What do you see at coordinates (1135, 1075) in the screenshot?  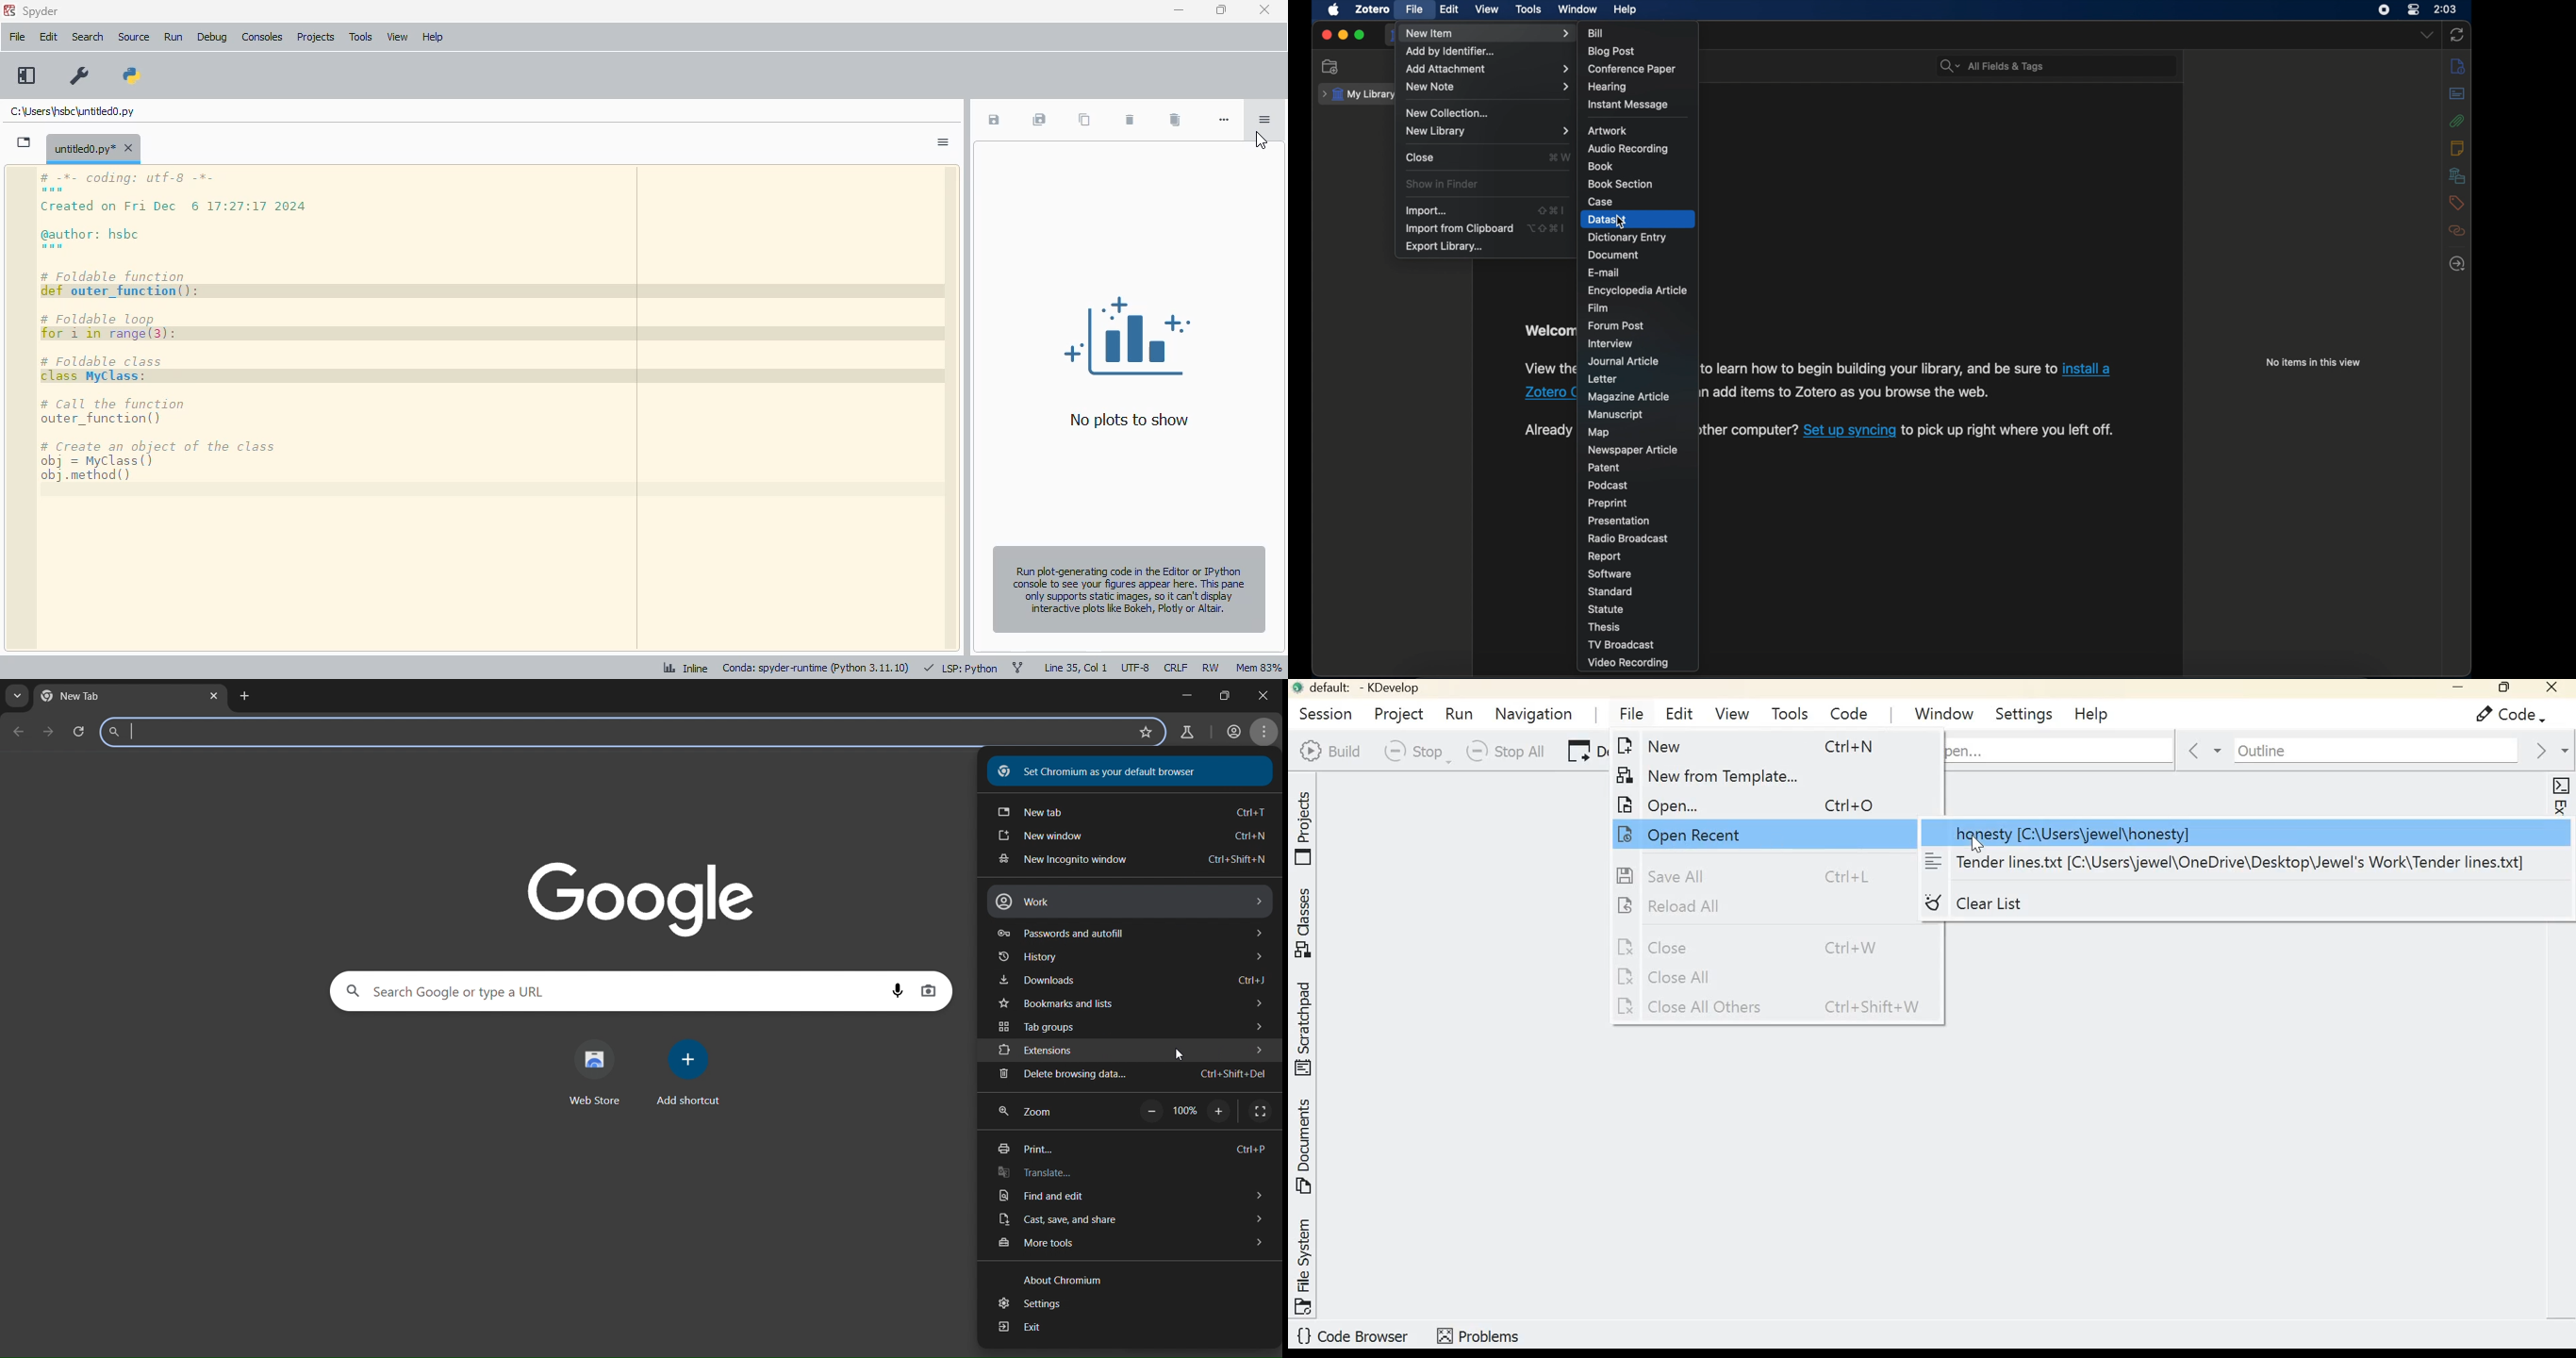 I see `delete browsing data.` at bounding box center [1135, 1075].